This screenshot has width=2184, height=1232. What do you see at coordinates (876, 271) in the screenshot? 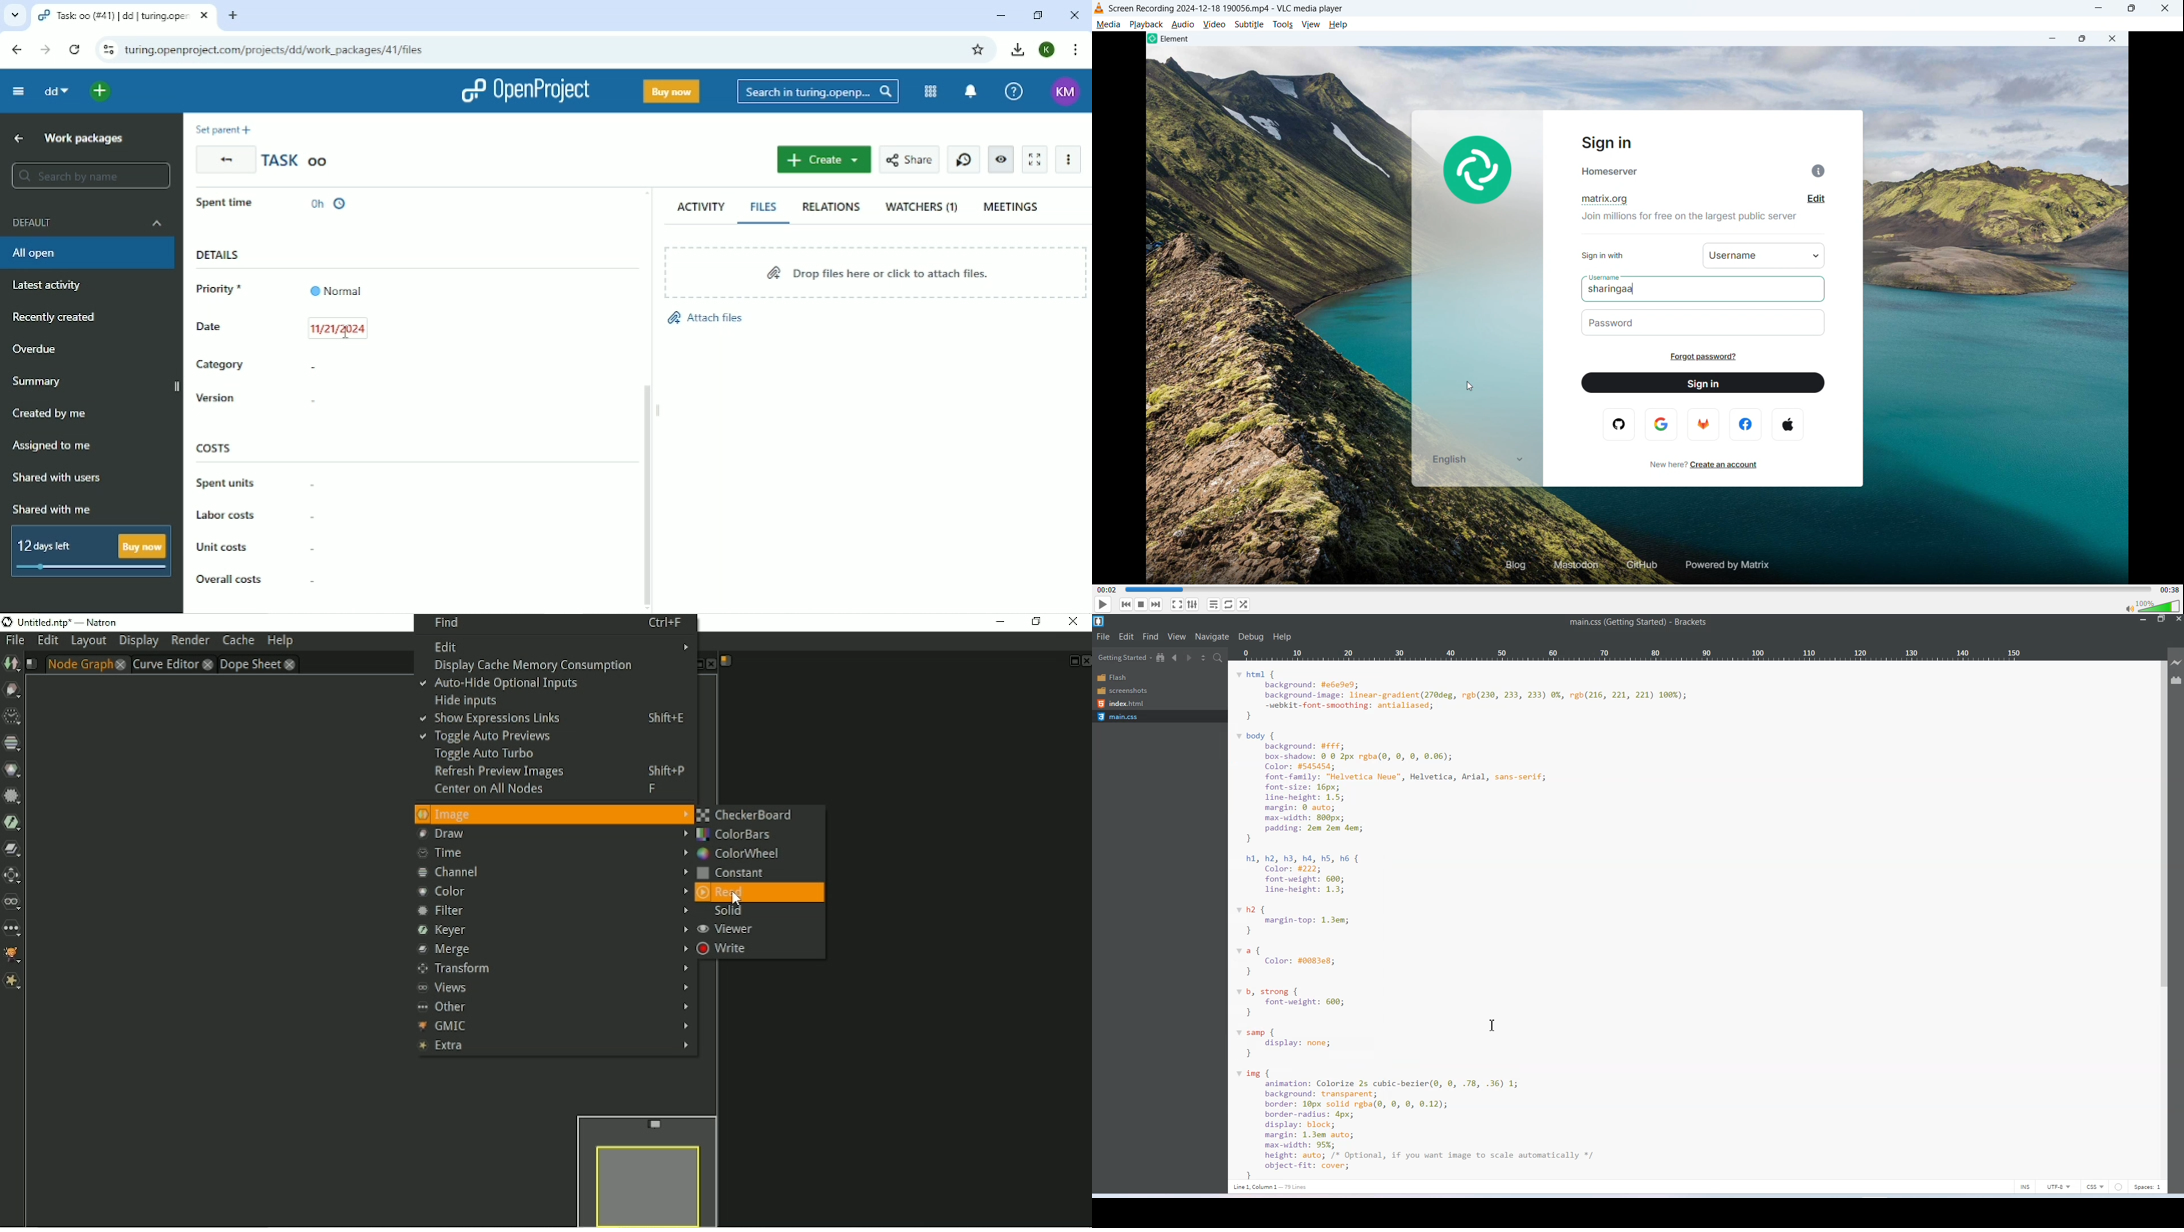
I see `Drop files here or click to attach files.` at bounding box center [876, 271].